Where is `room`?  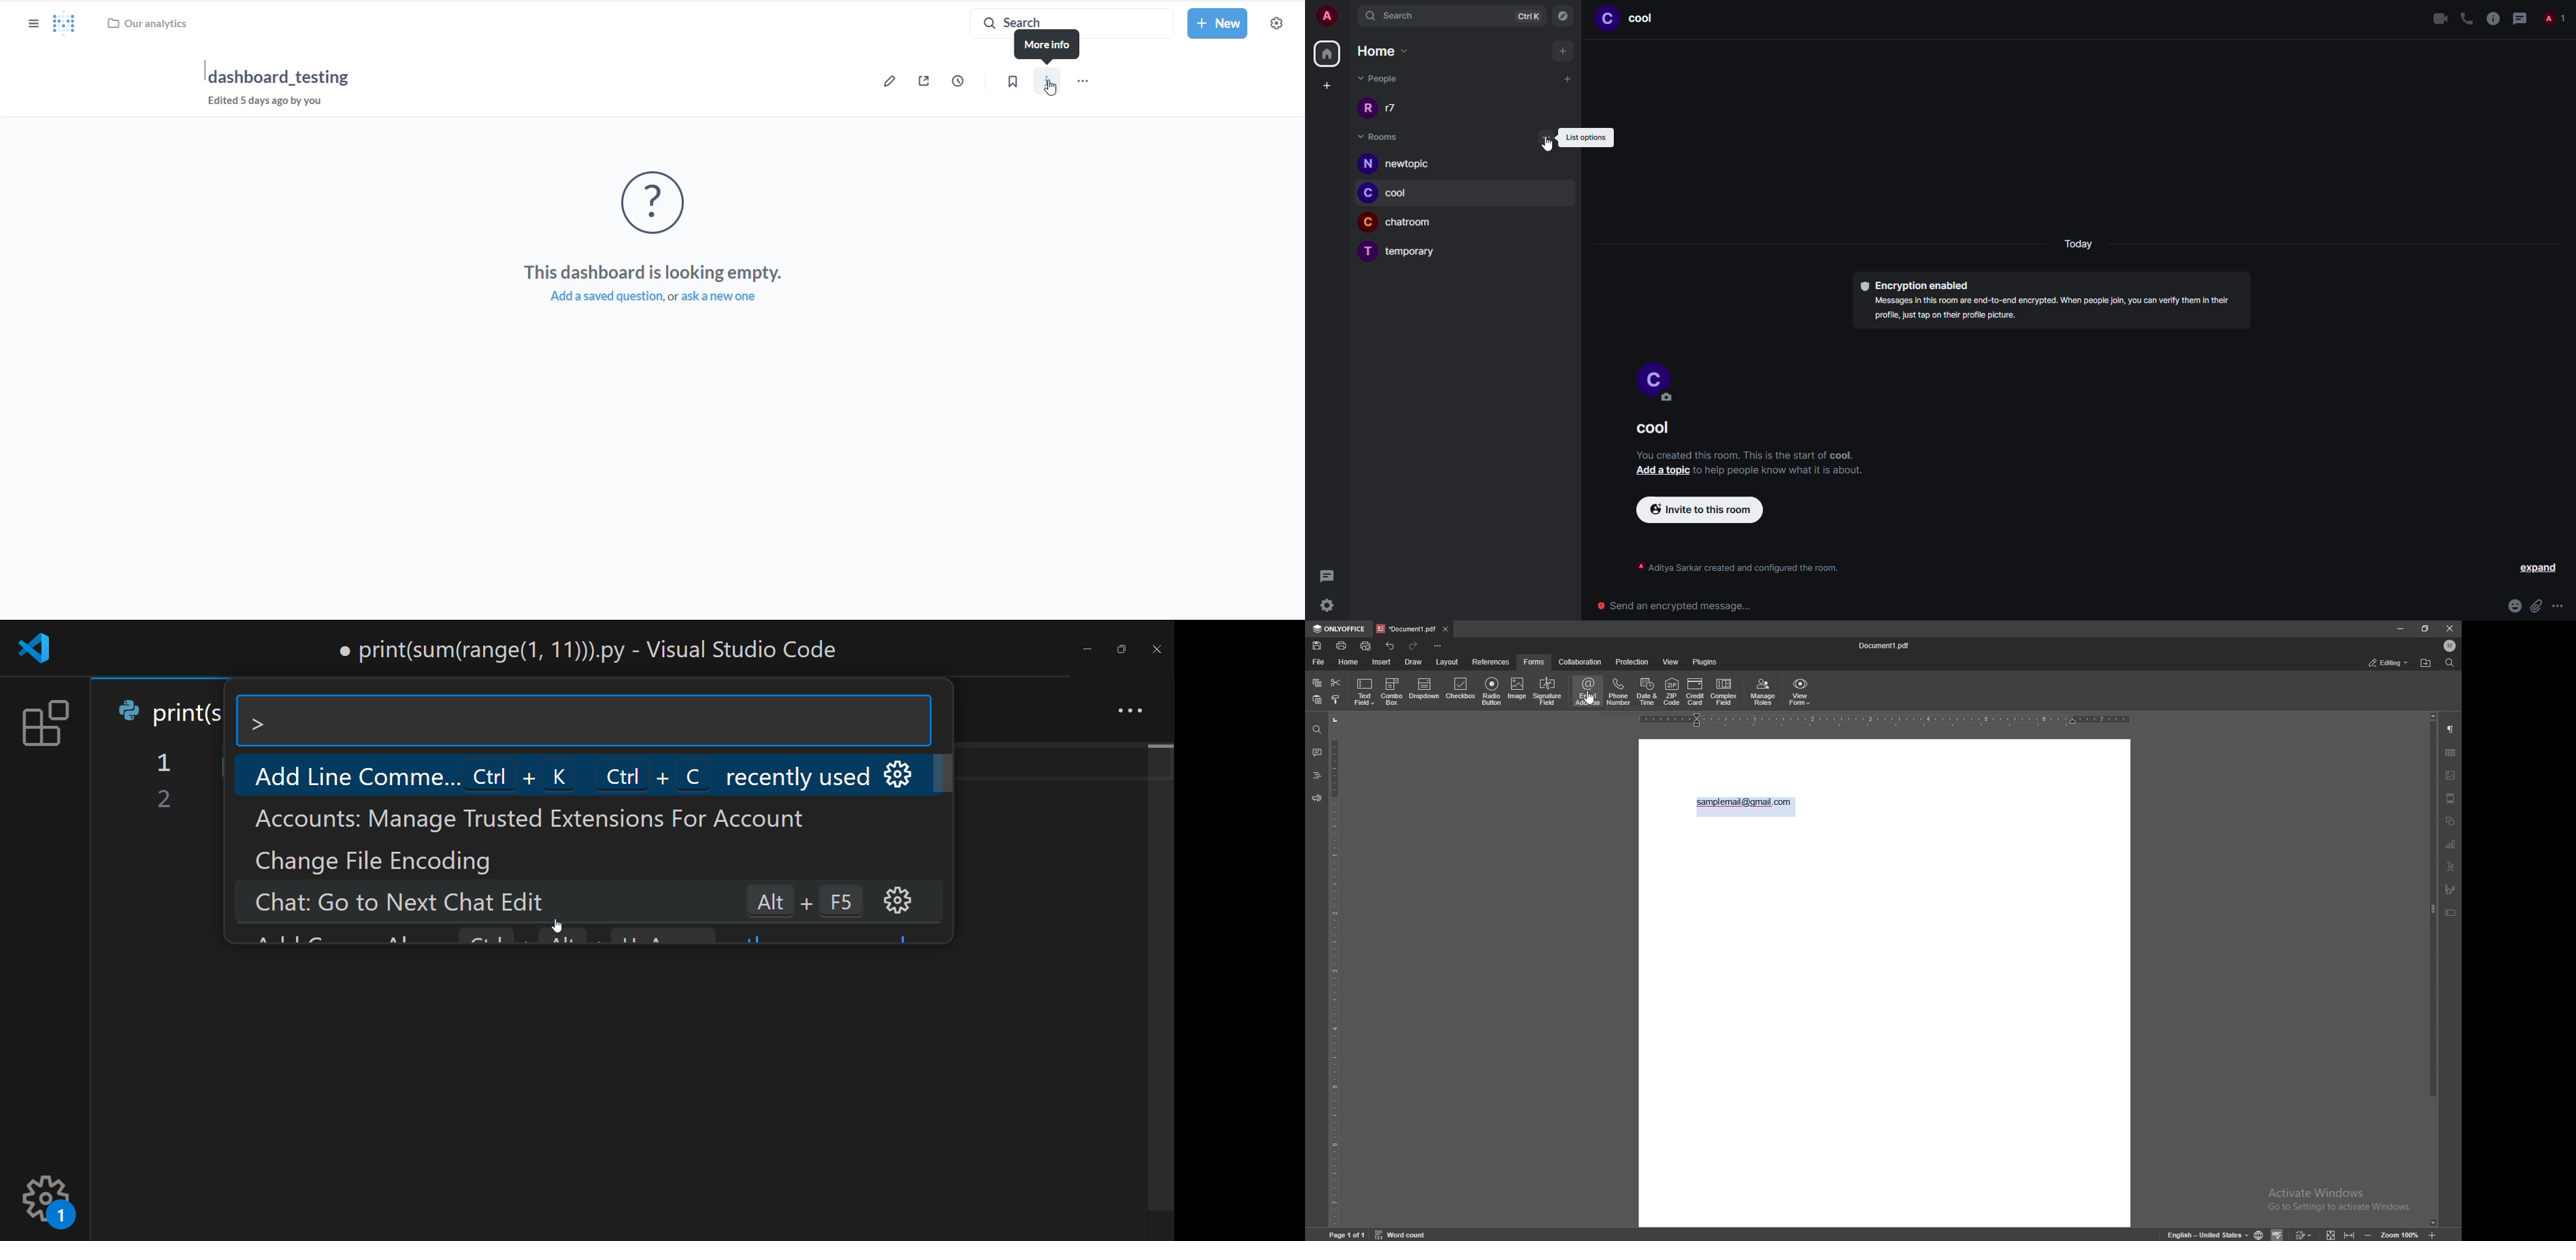
room is located at coordinates (1397, 191).